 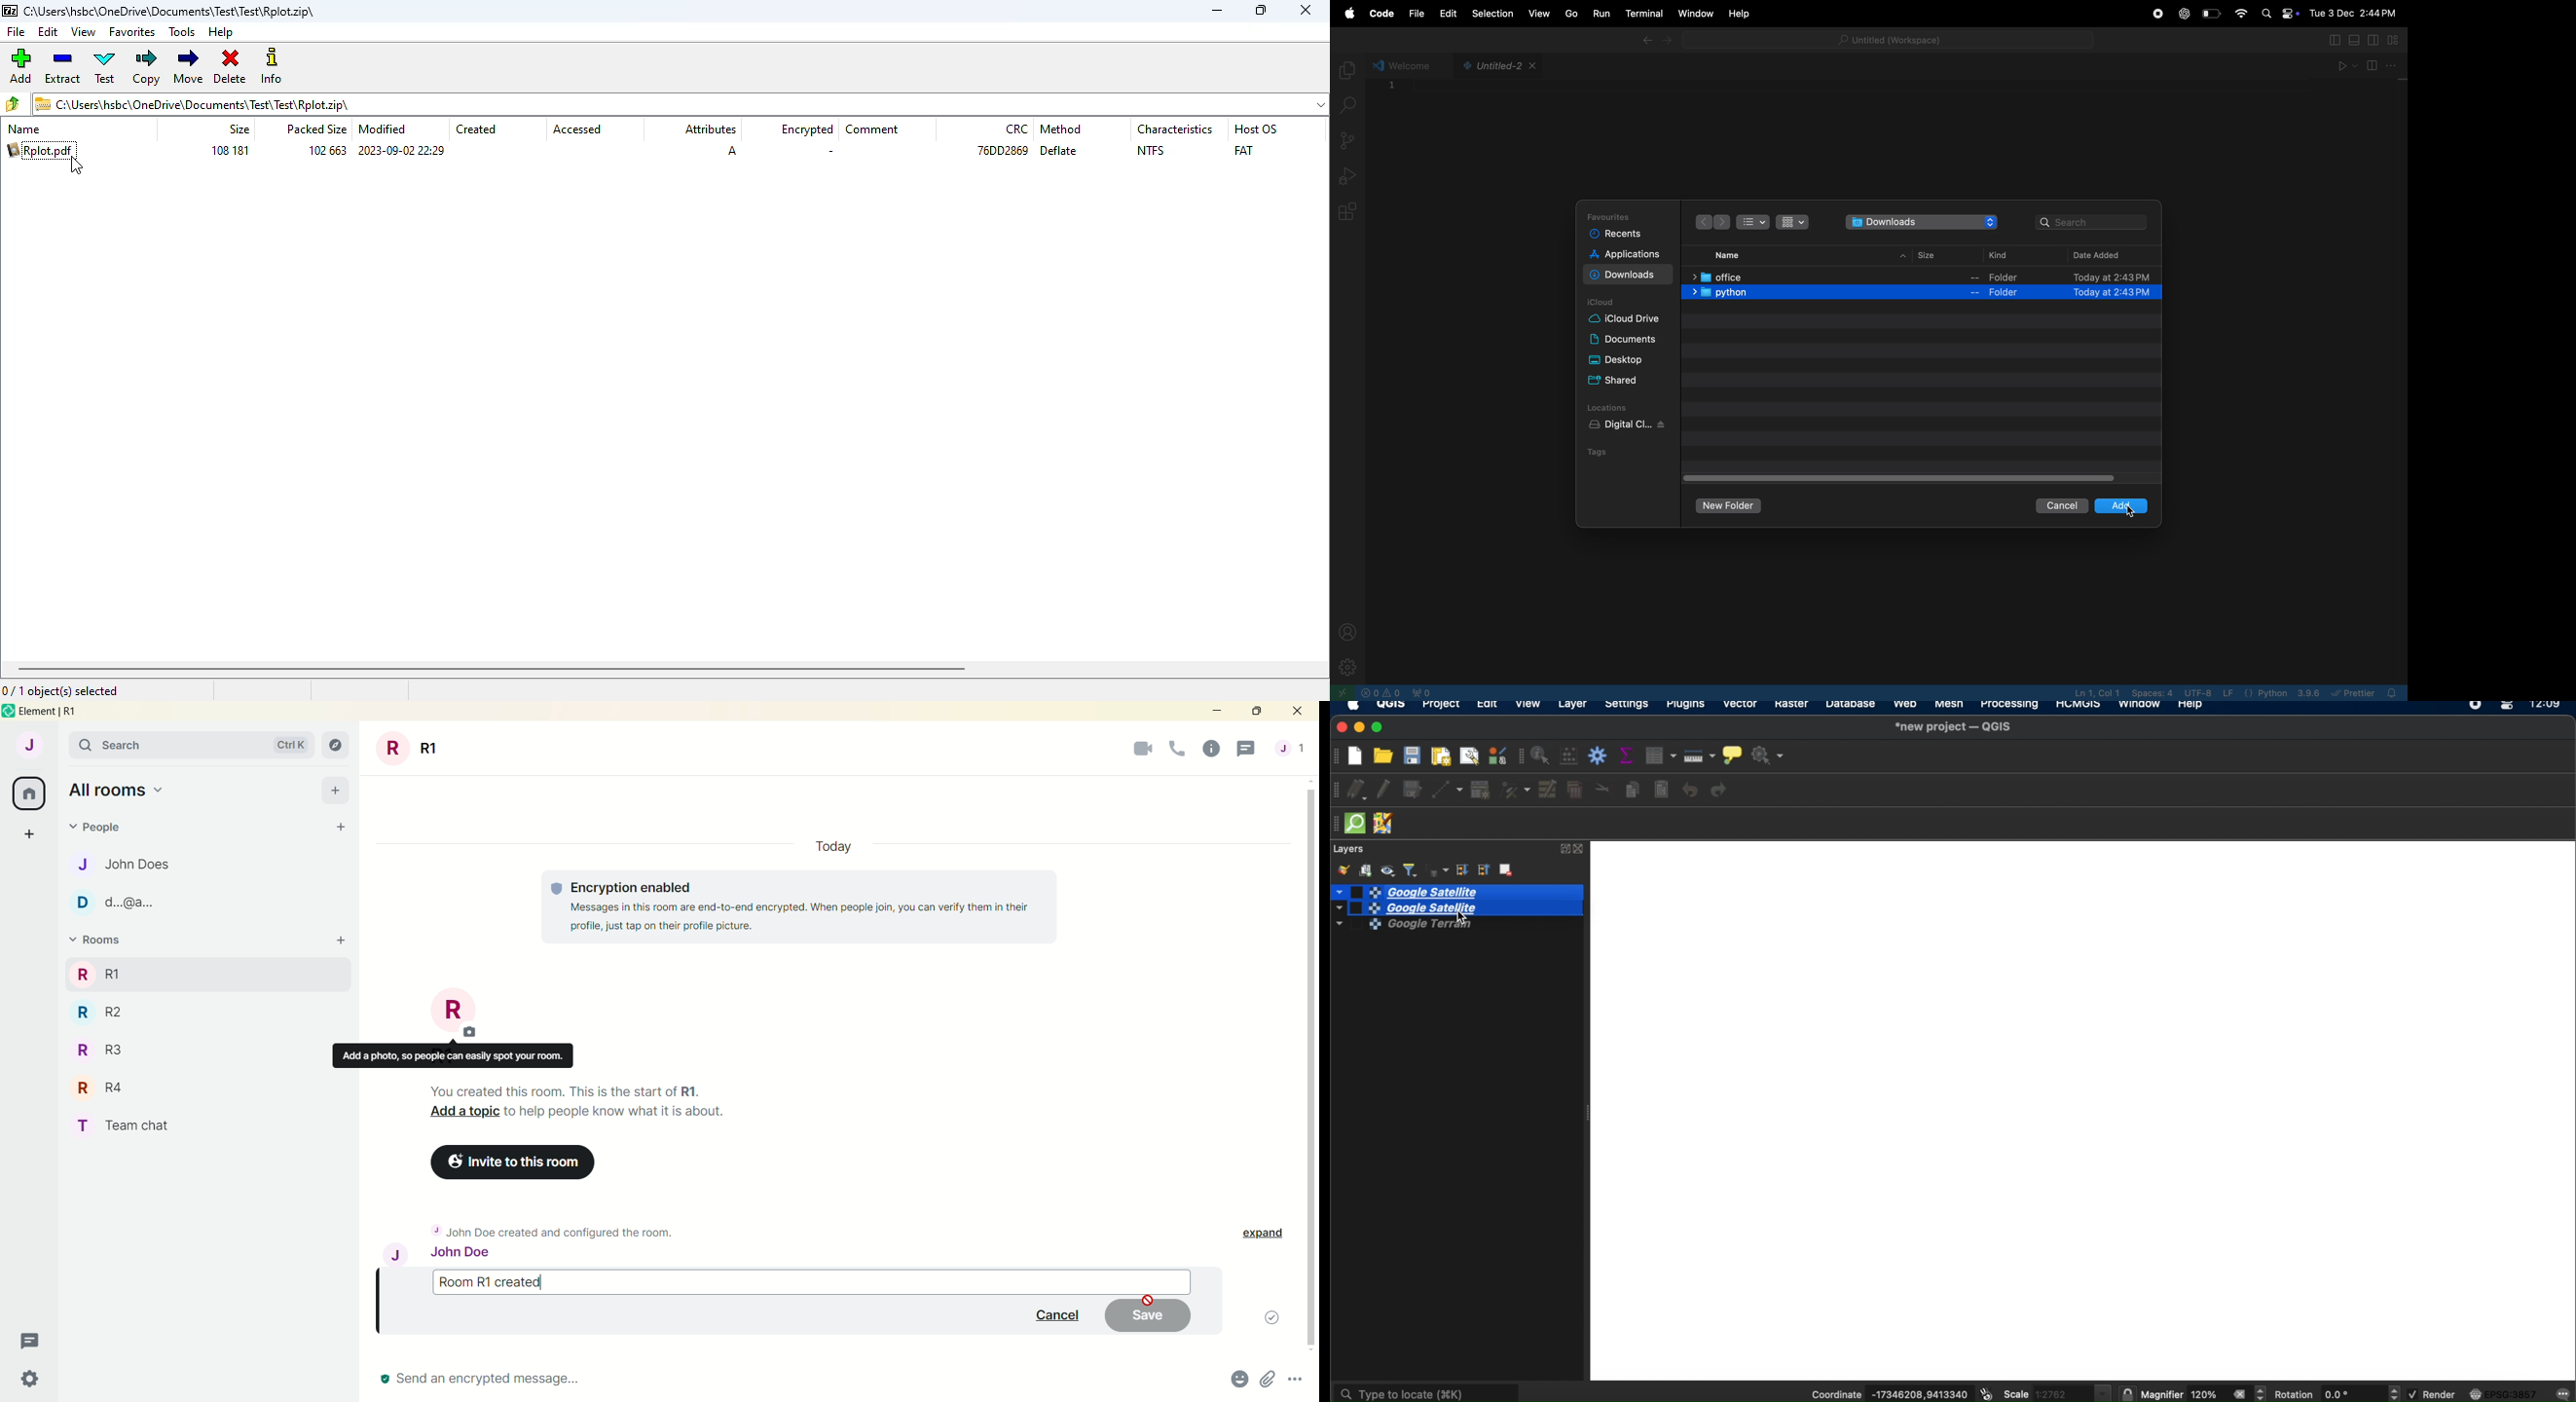 I want to click on 2023-09-02 22:29, so click(x=405, y=151).